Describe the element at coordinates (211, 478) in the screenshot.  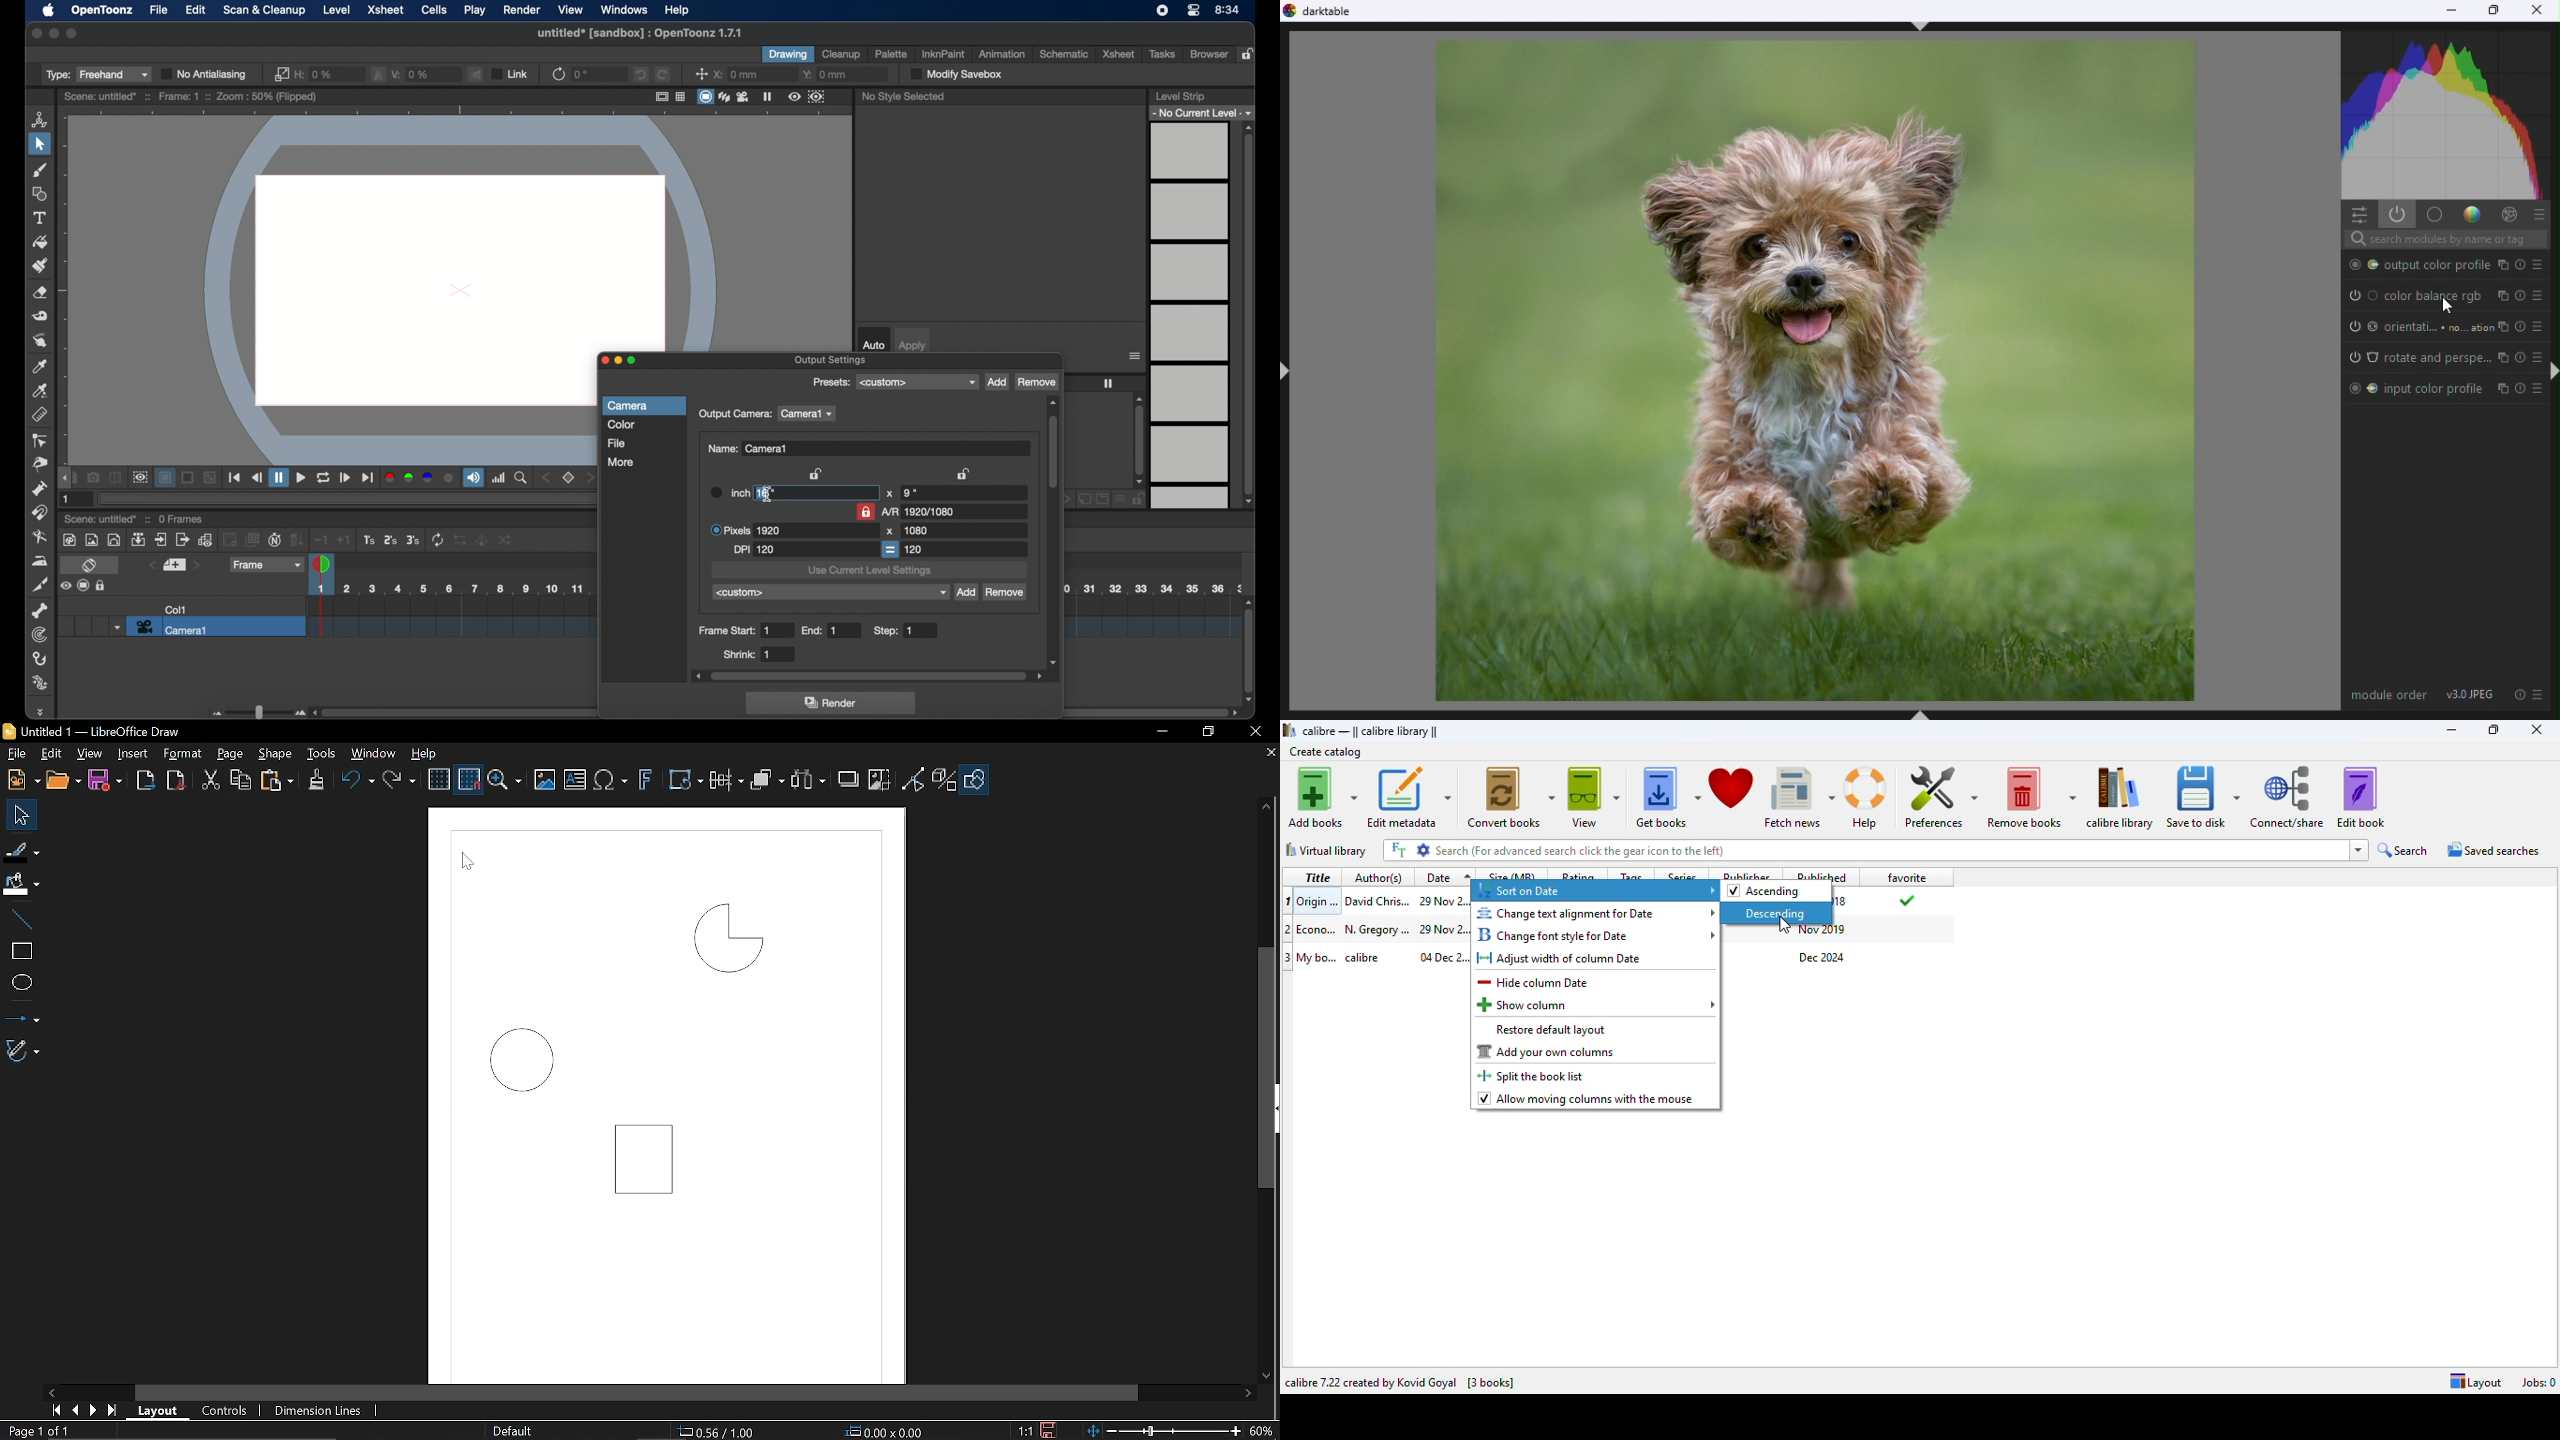
I see `` at that location.